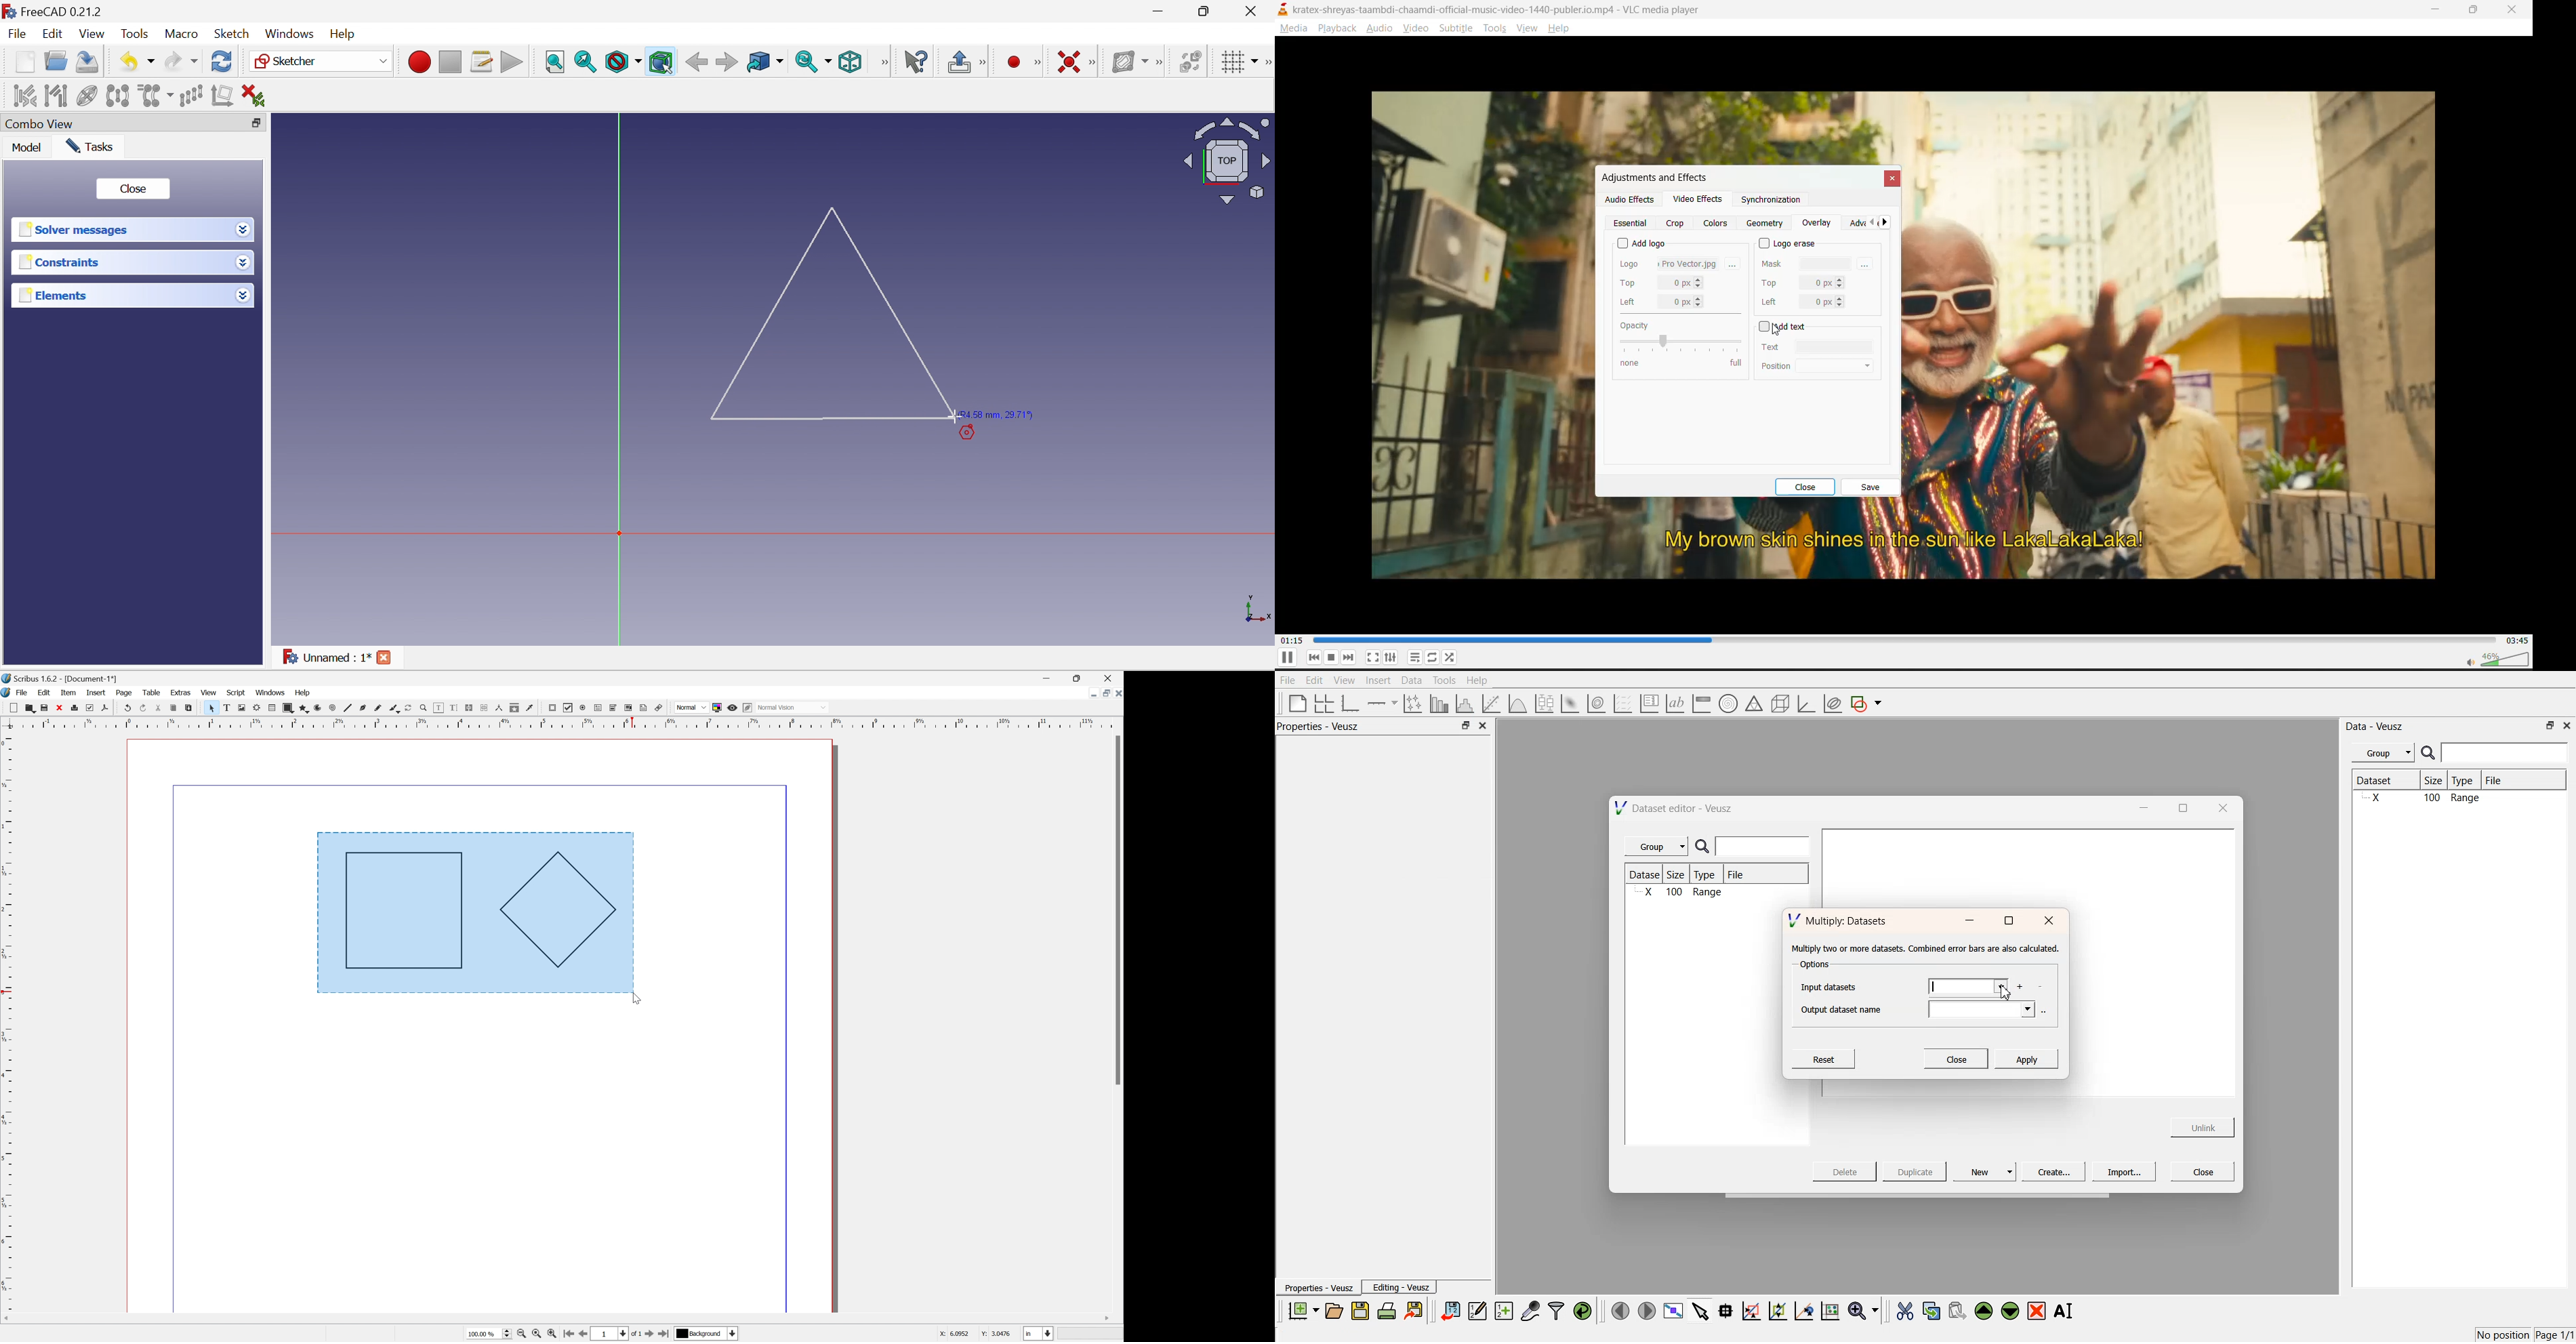 This screenshot has width=2576, height=1344. What do you see at coordinates (42, 707) in the screenshot?
I see `save` at bounding box center [42, 707].